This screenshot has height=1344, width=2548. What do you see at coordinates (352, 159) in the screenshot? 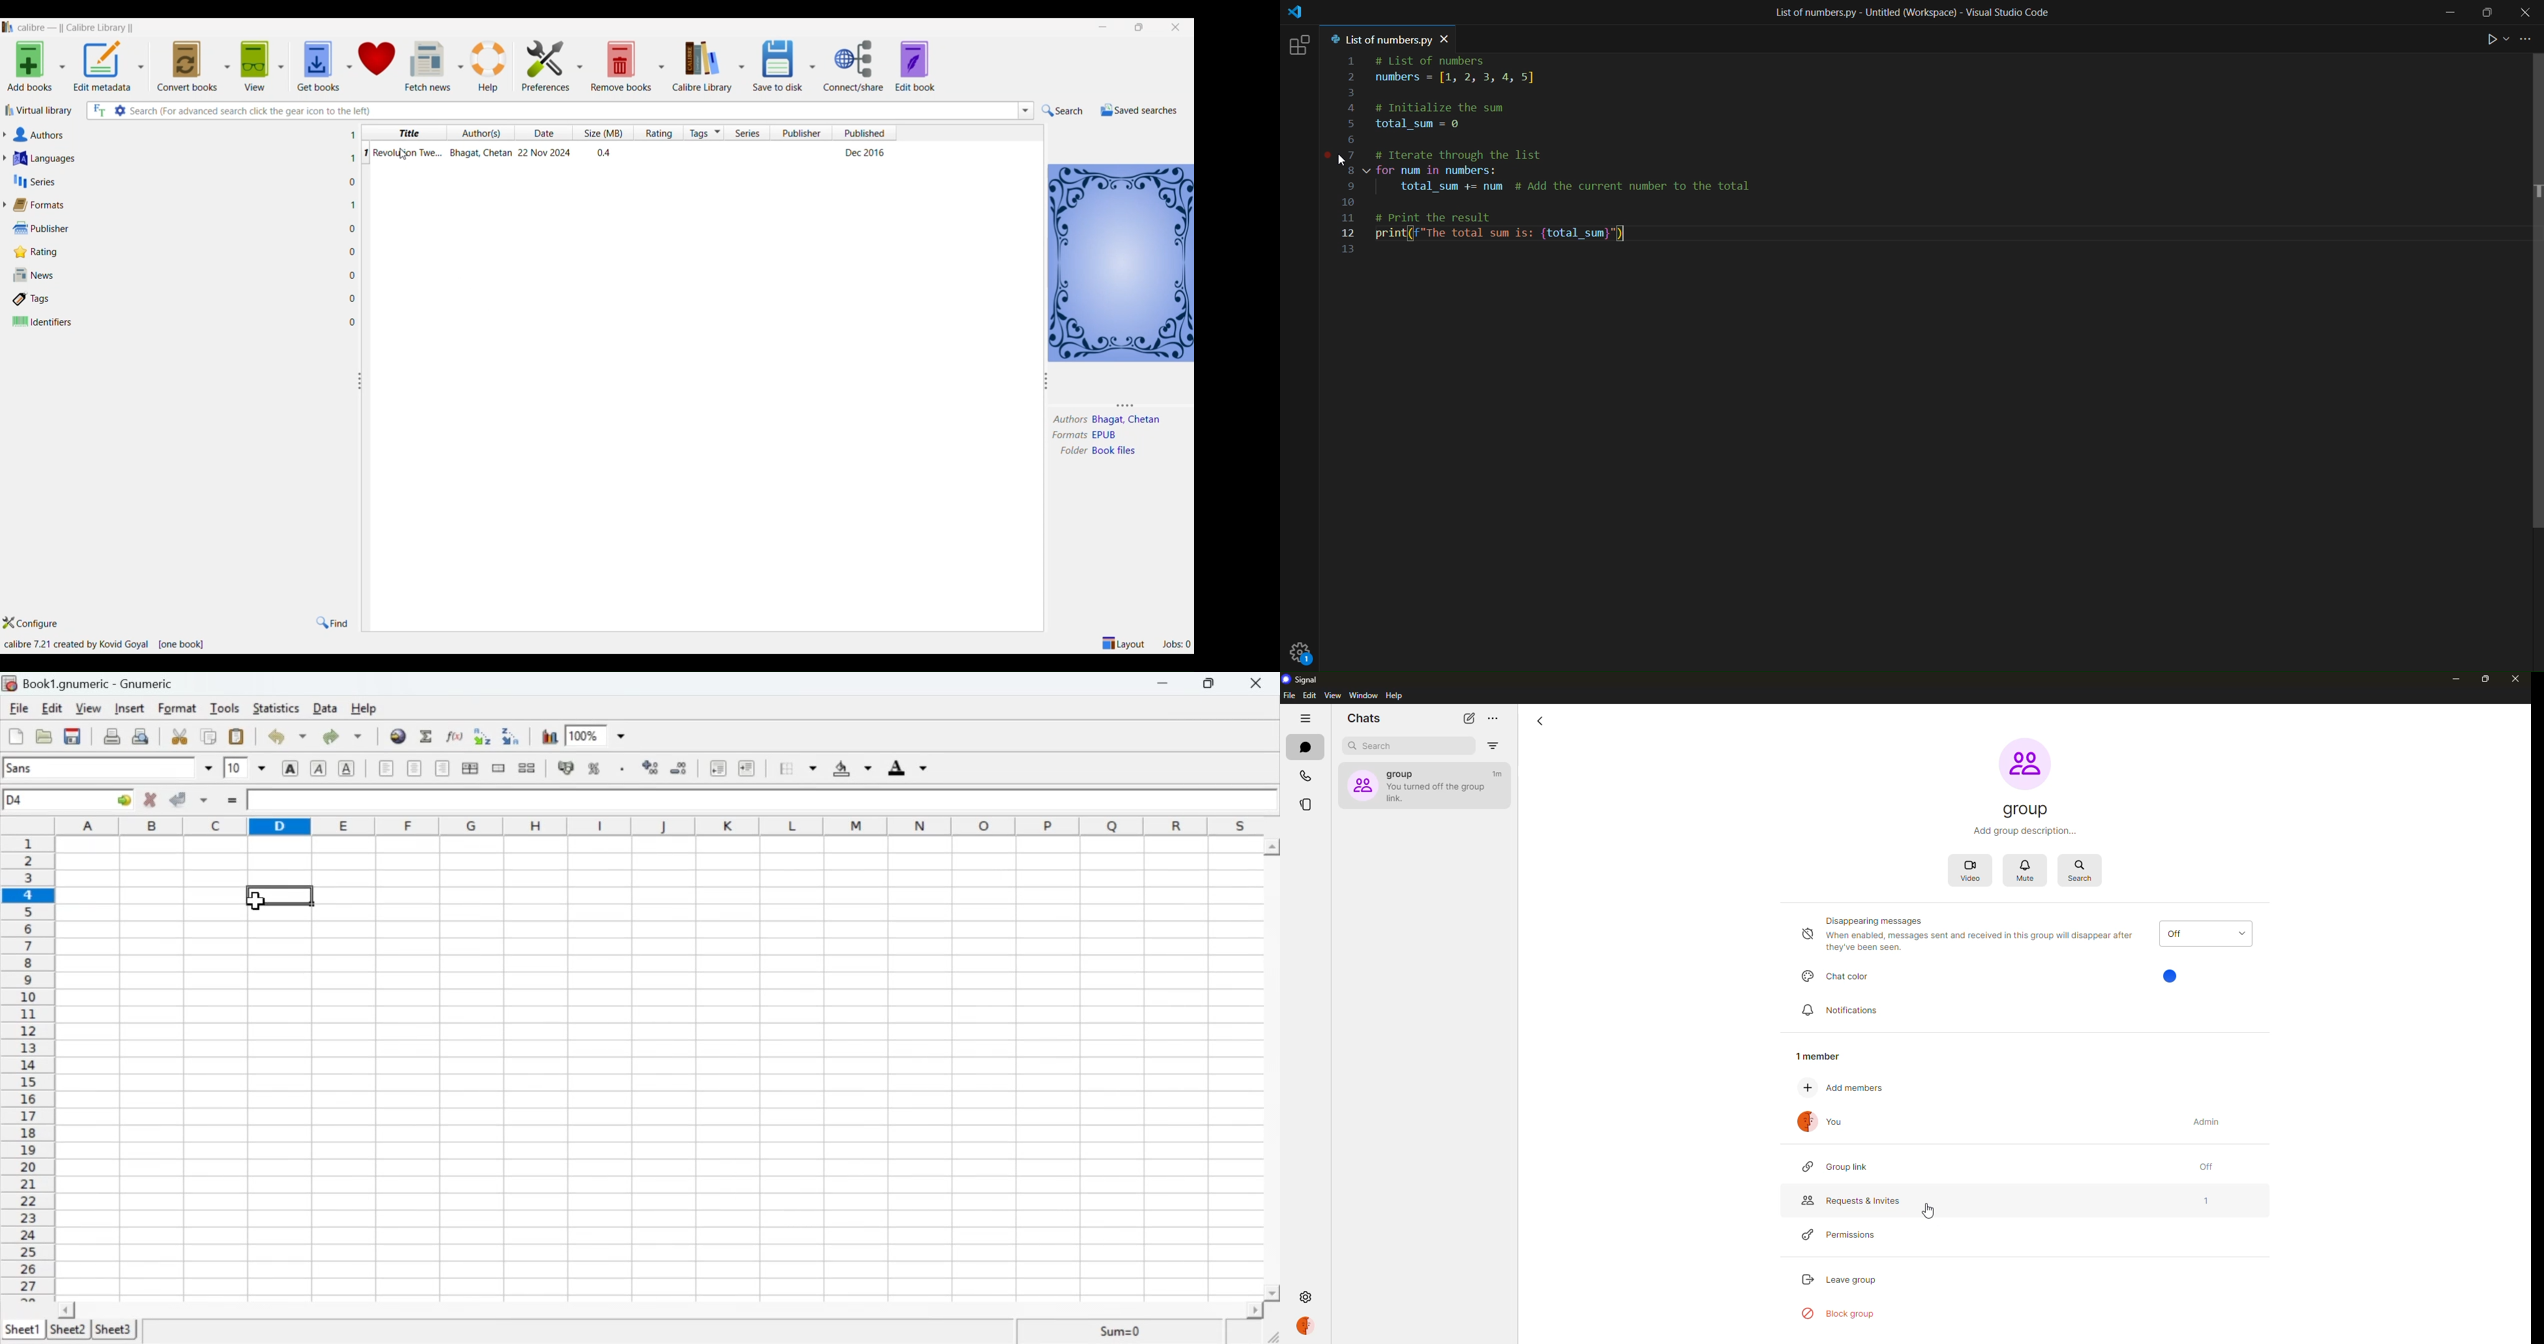
I see `1` at bounding box center [352, 159].